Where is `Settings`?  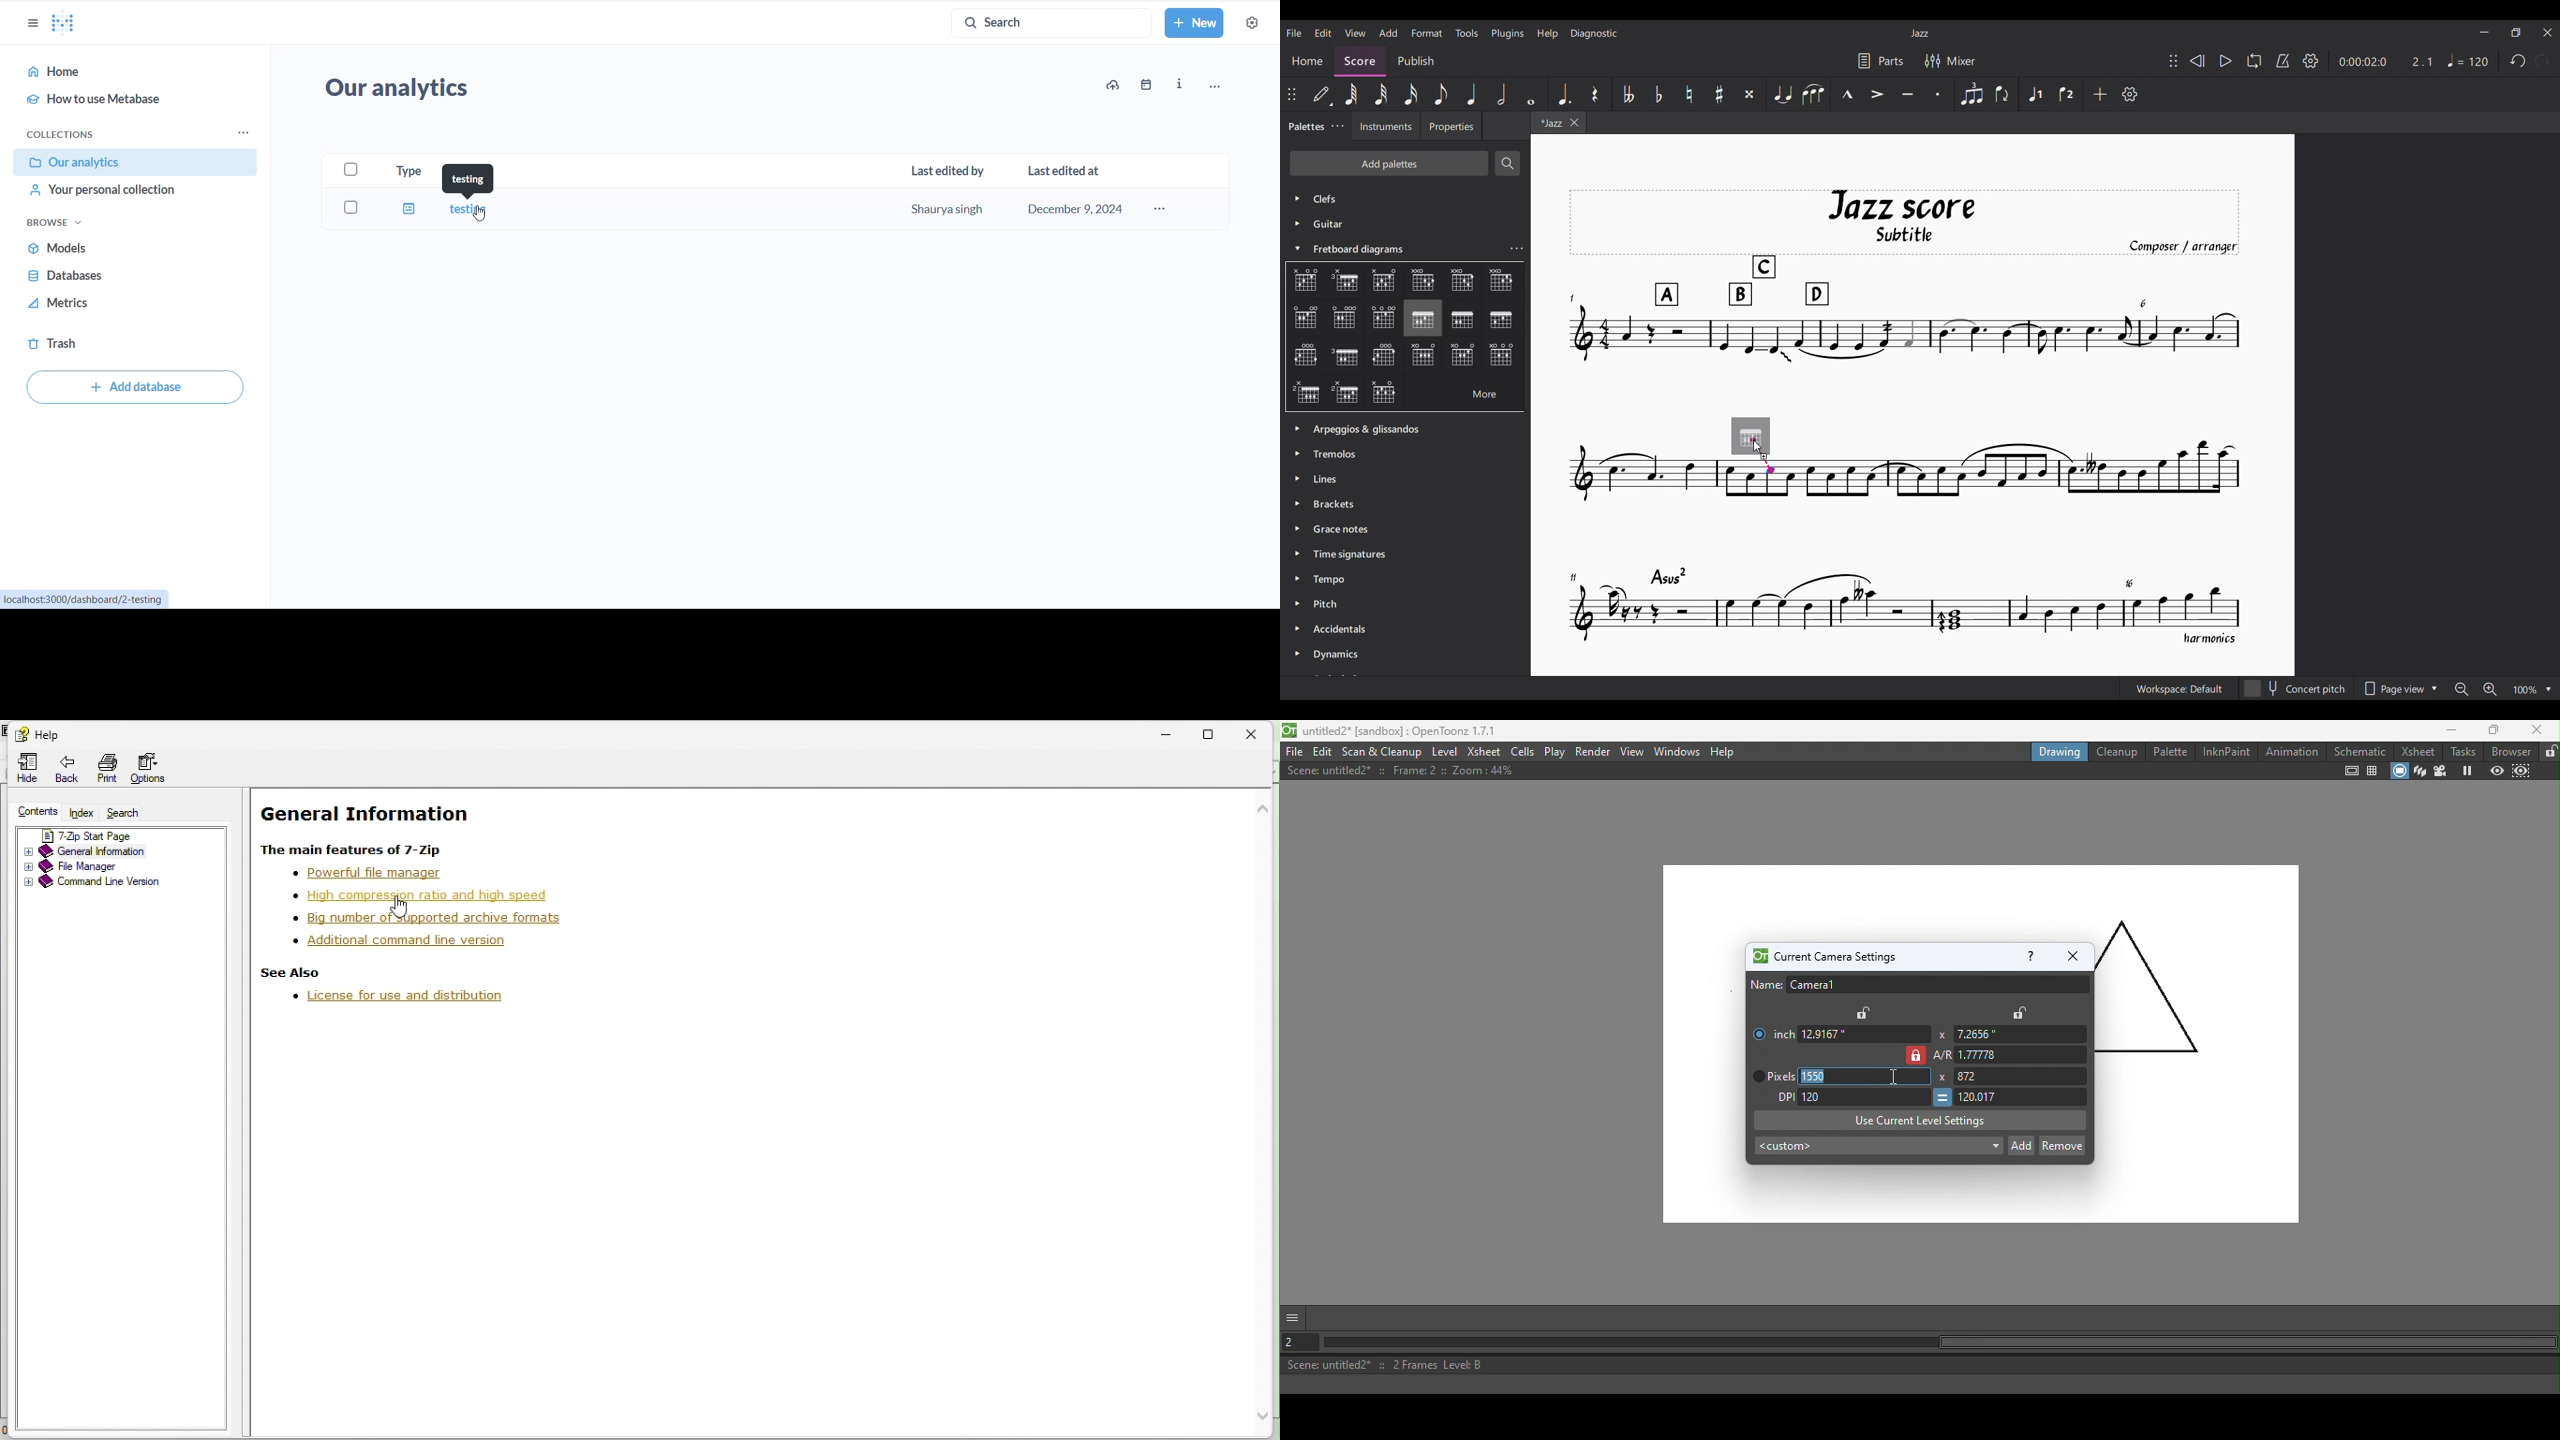 Settings is located at coordinates (2311, 61).